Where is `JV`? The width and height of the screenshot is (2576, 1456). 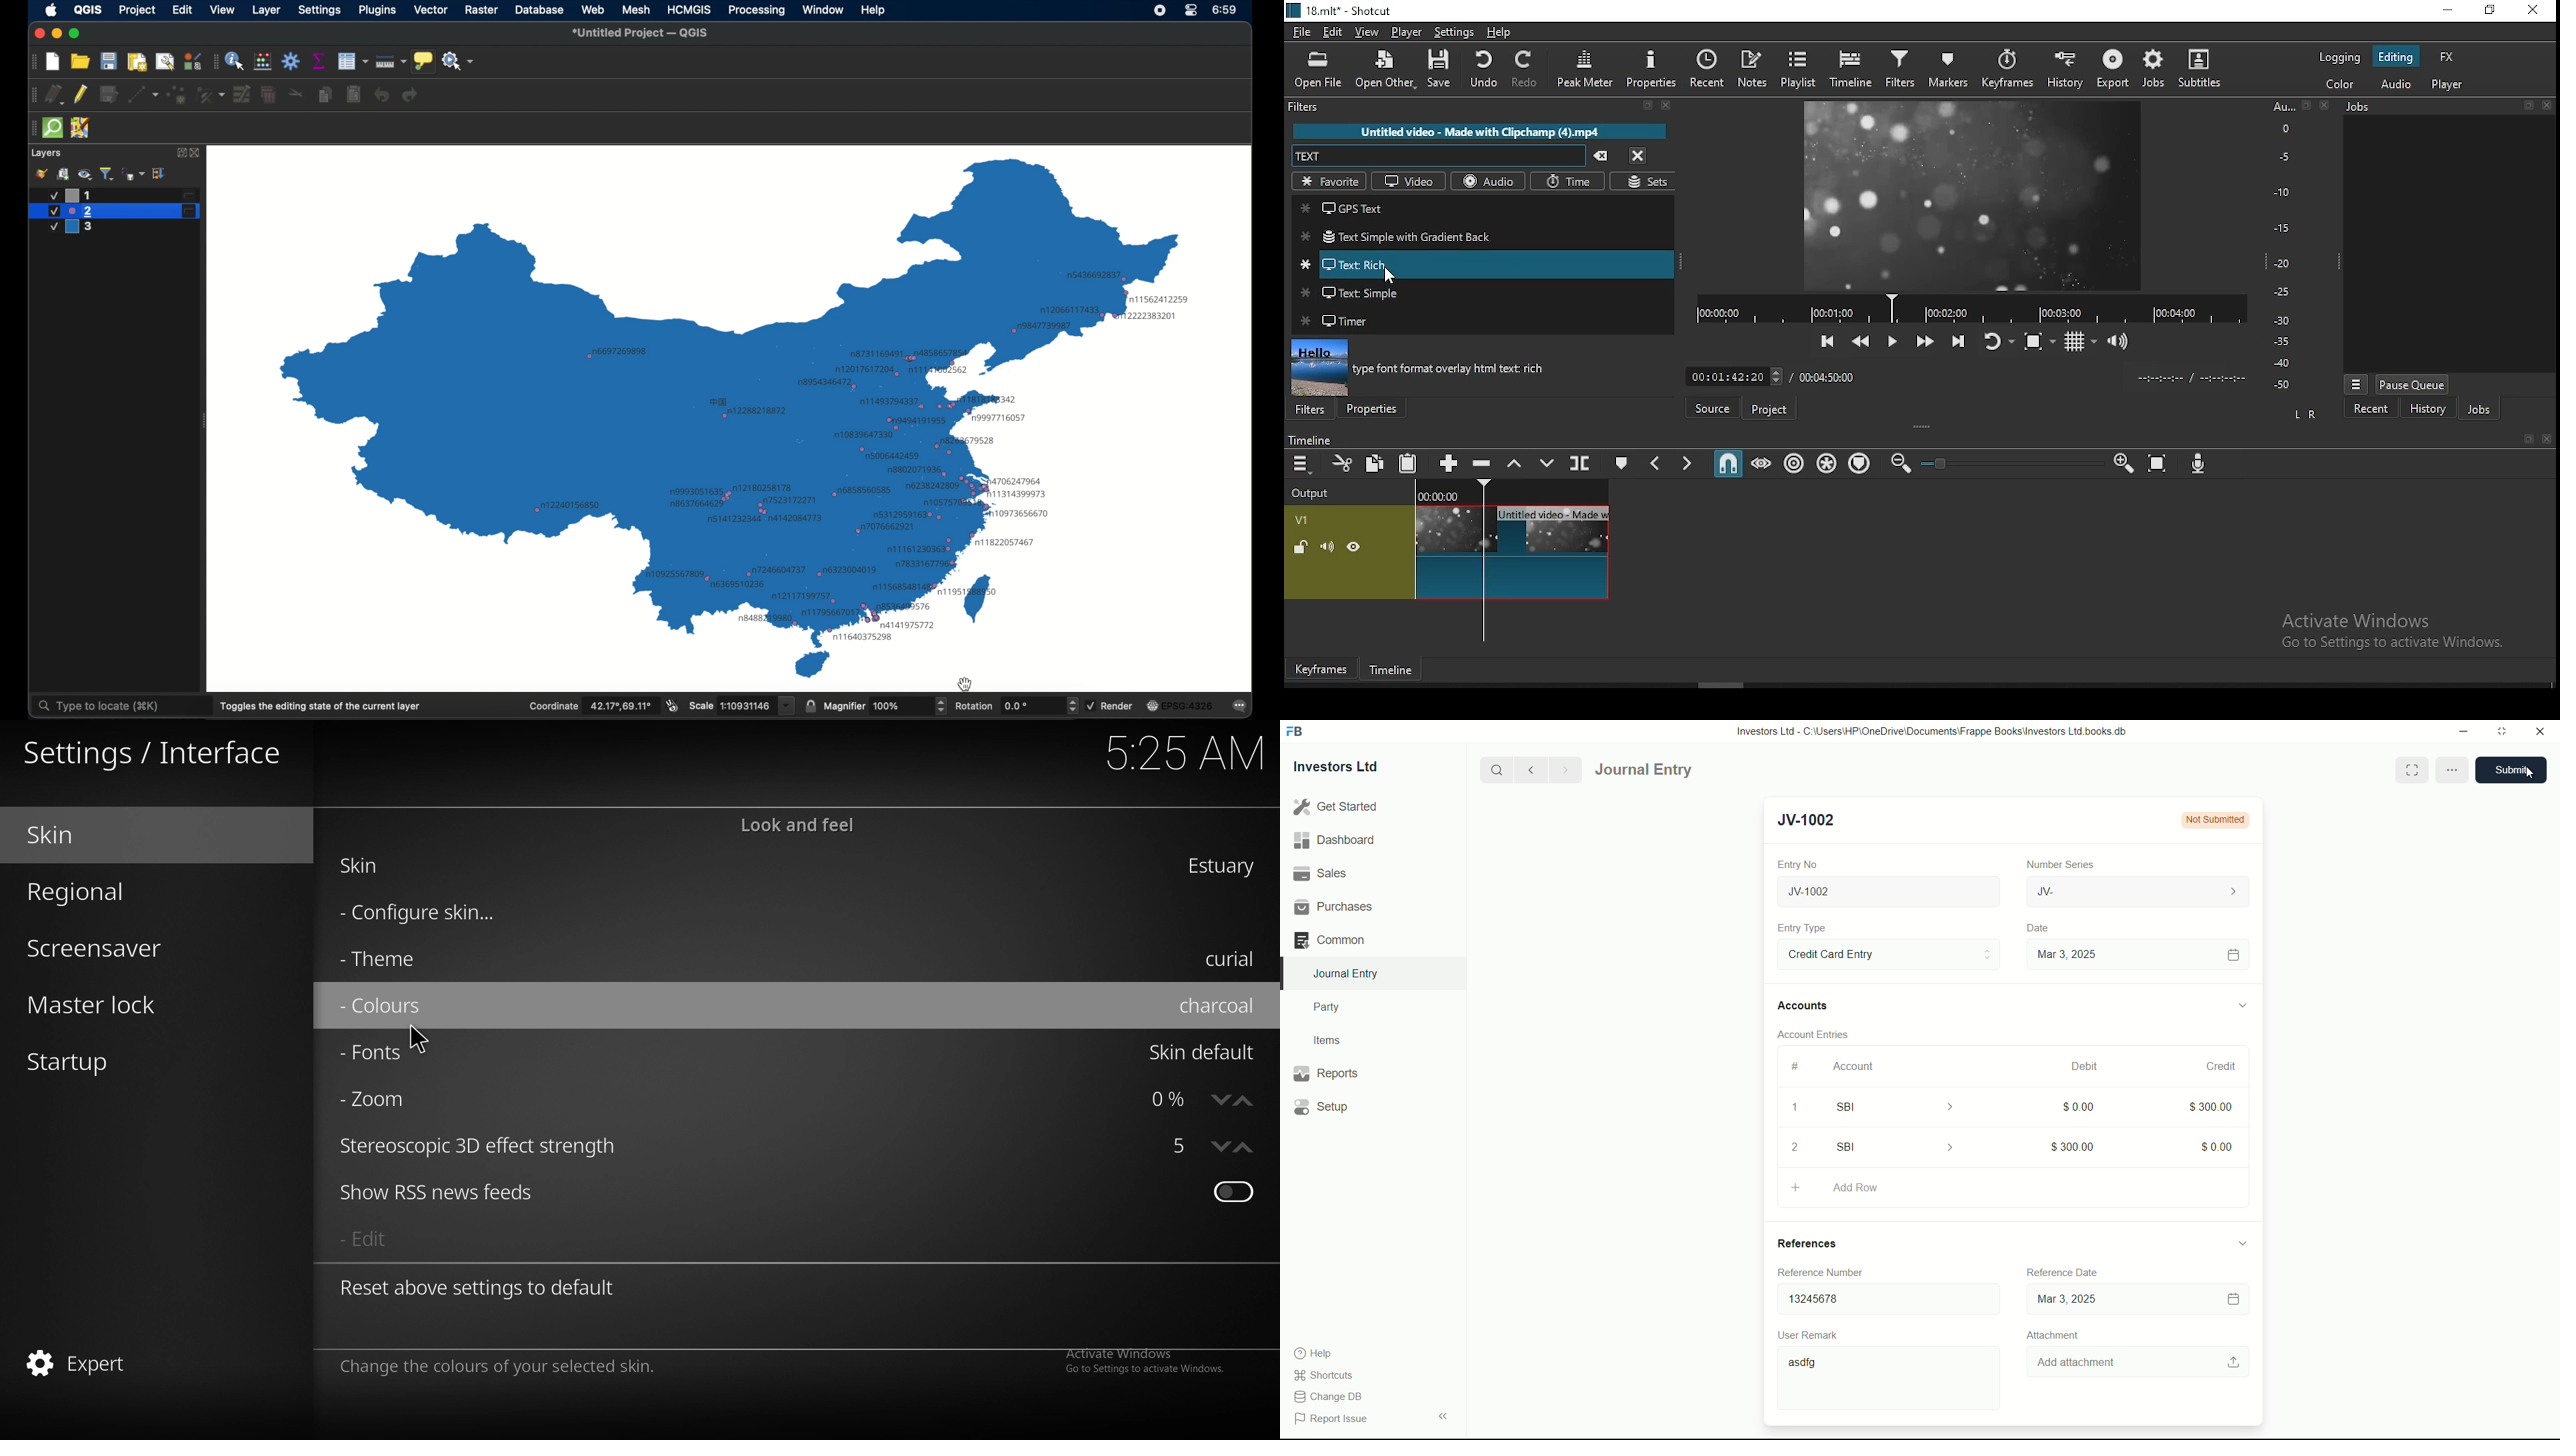
JV is located at coordinates (2140, 890).